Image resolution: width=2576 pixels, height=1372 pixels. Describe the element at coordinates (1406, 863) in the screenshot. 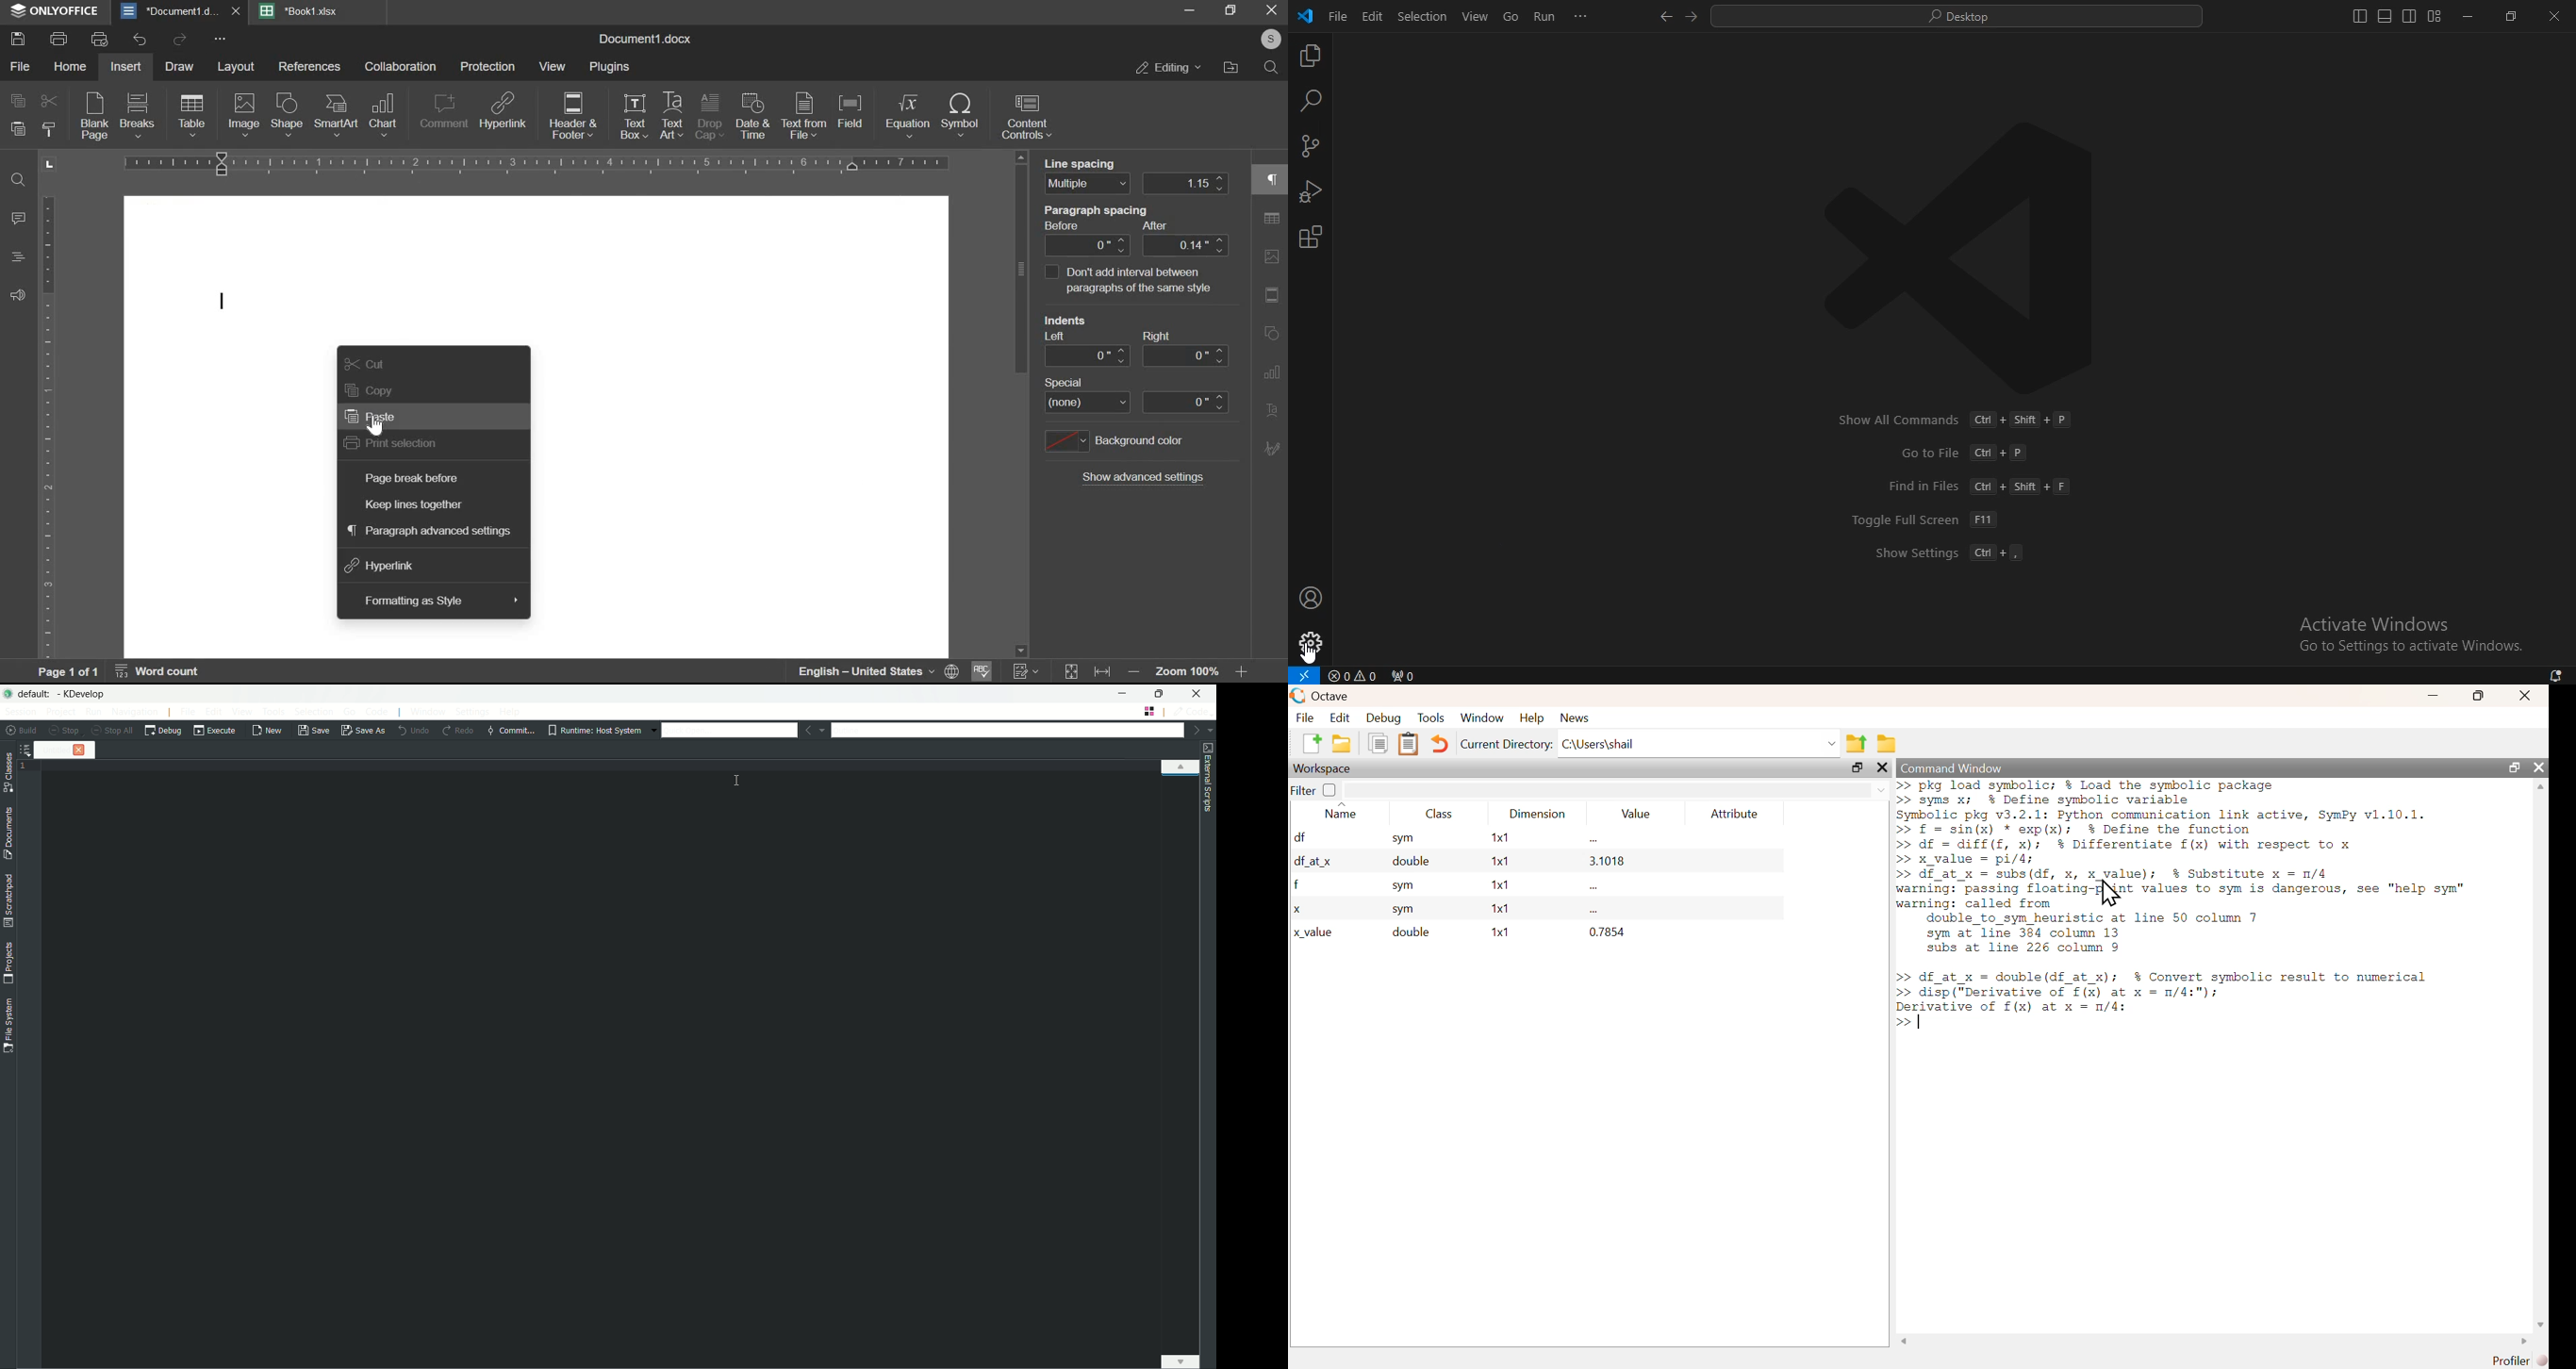

I see `double` at that location.